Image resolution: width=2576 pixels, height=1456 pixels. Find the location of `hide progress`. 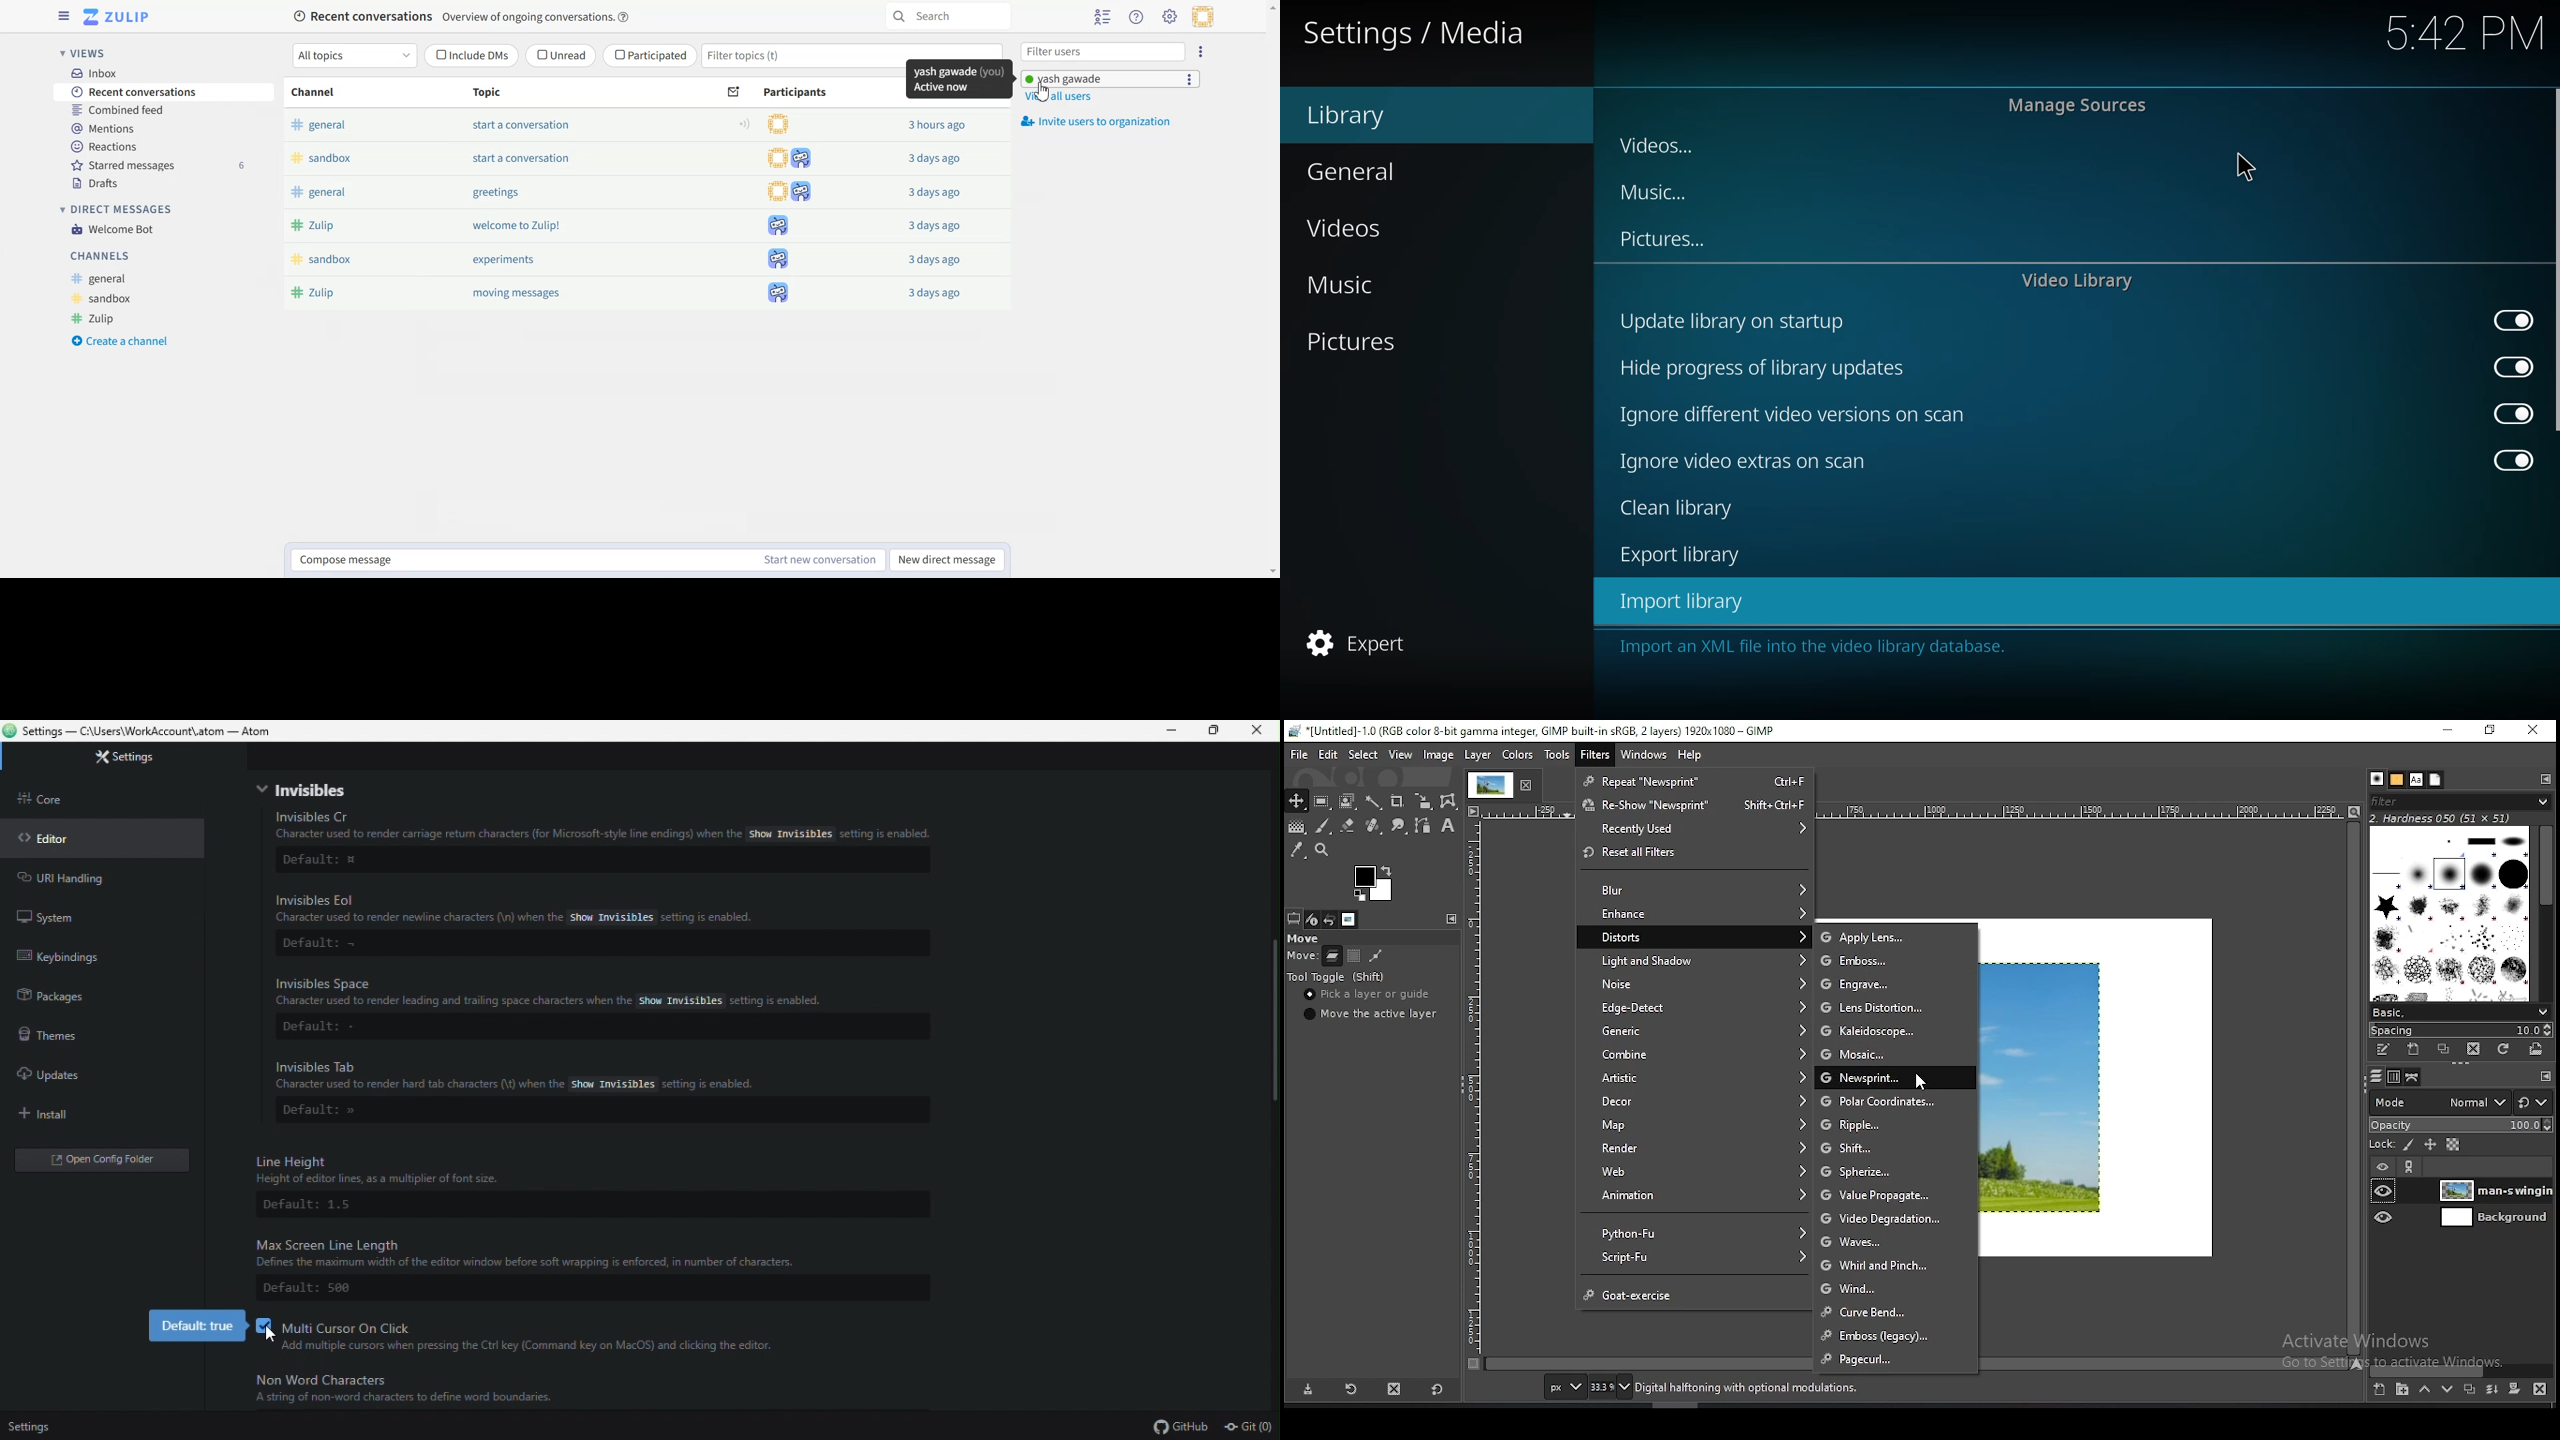

hide progress is located at coordinates (1761, 368).